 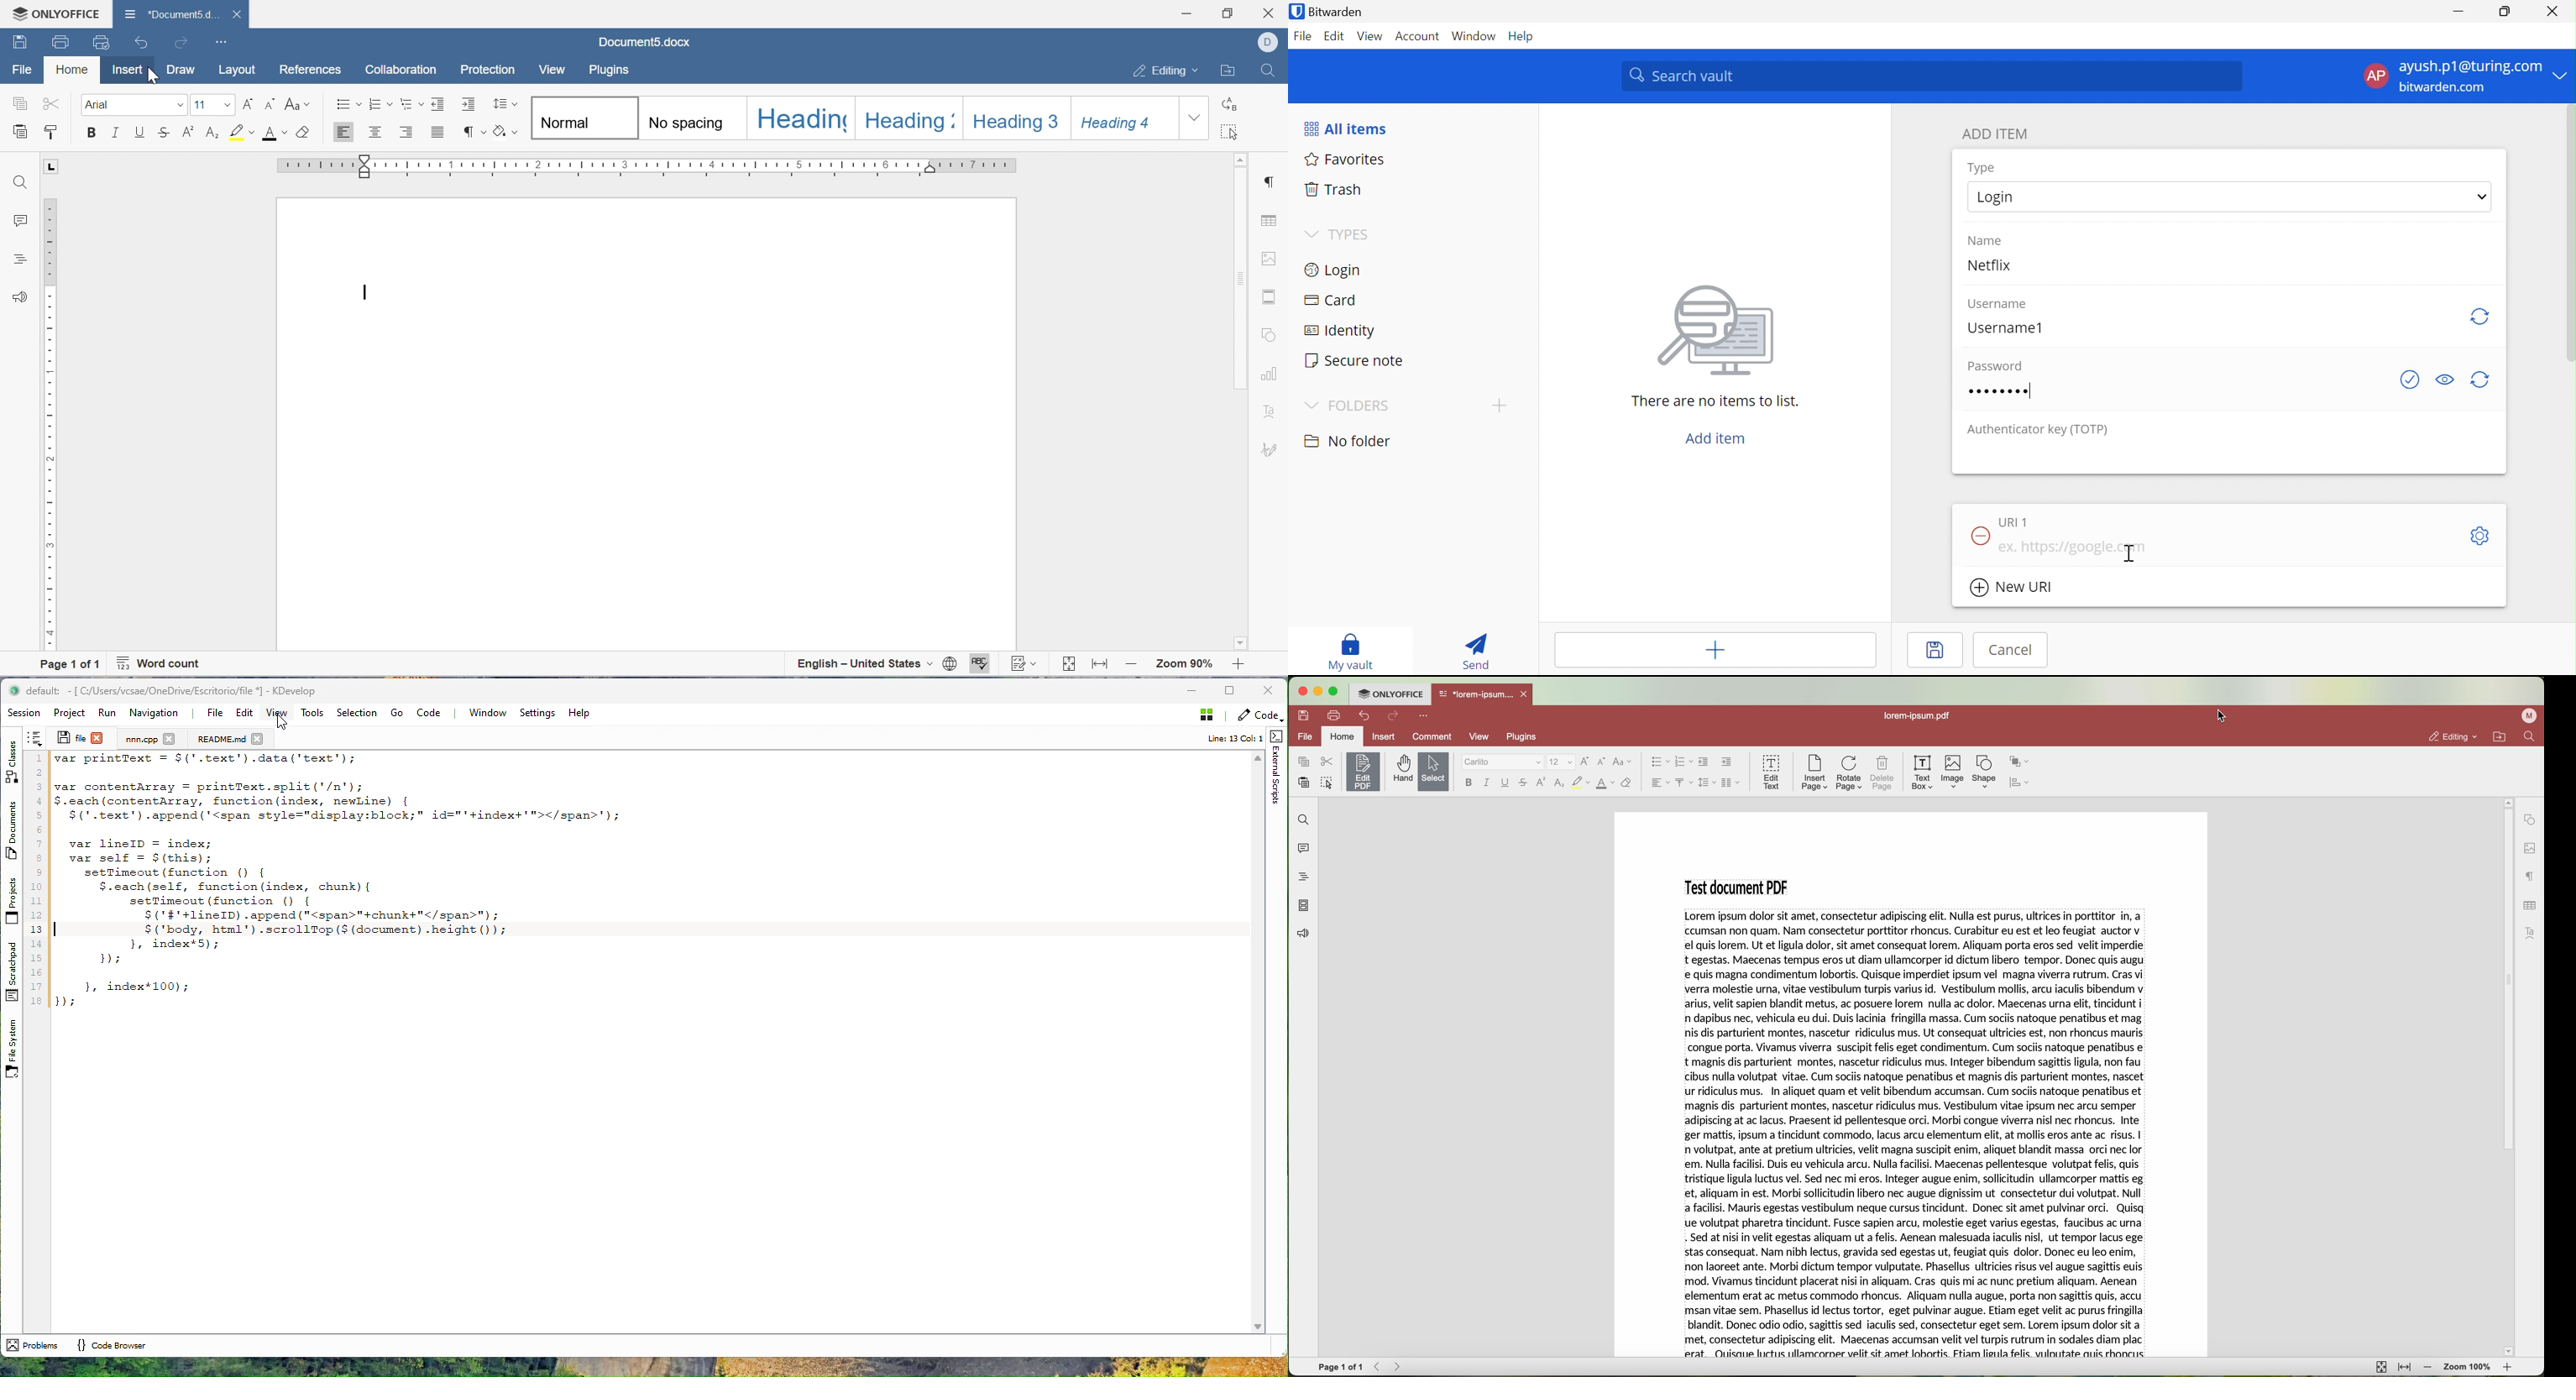 I want to click on Cursor, so click(x=2129, y=553).